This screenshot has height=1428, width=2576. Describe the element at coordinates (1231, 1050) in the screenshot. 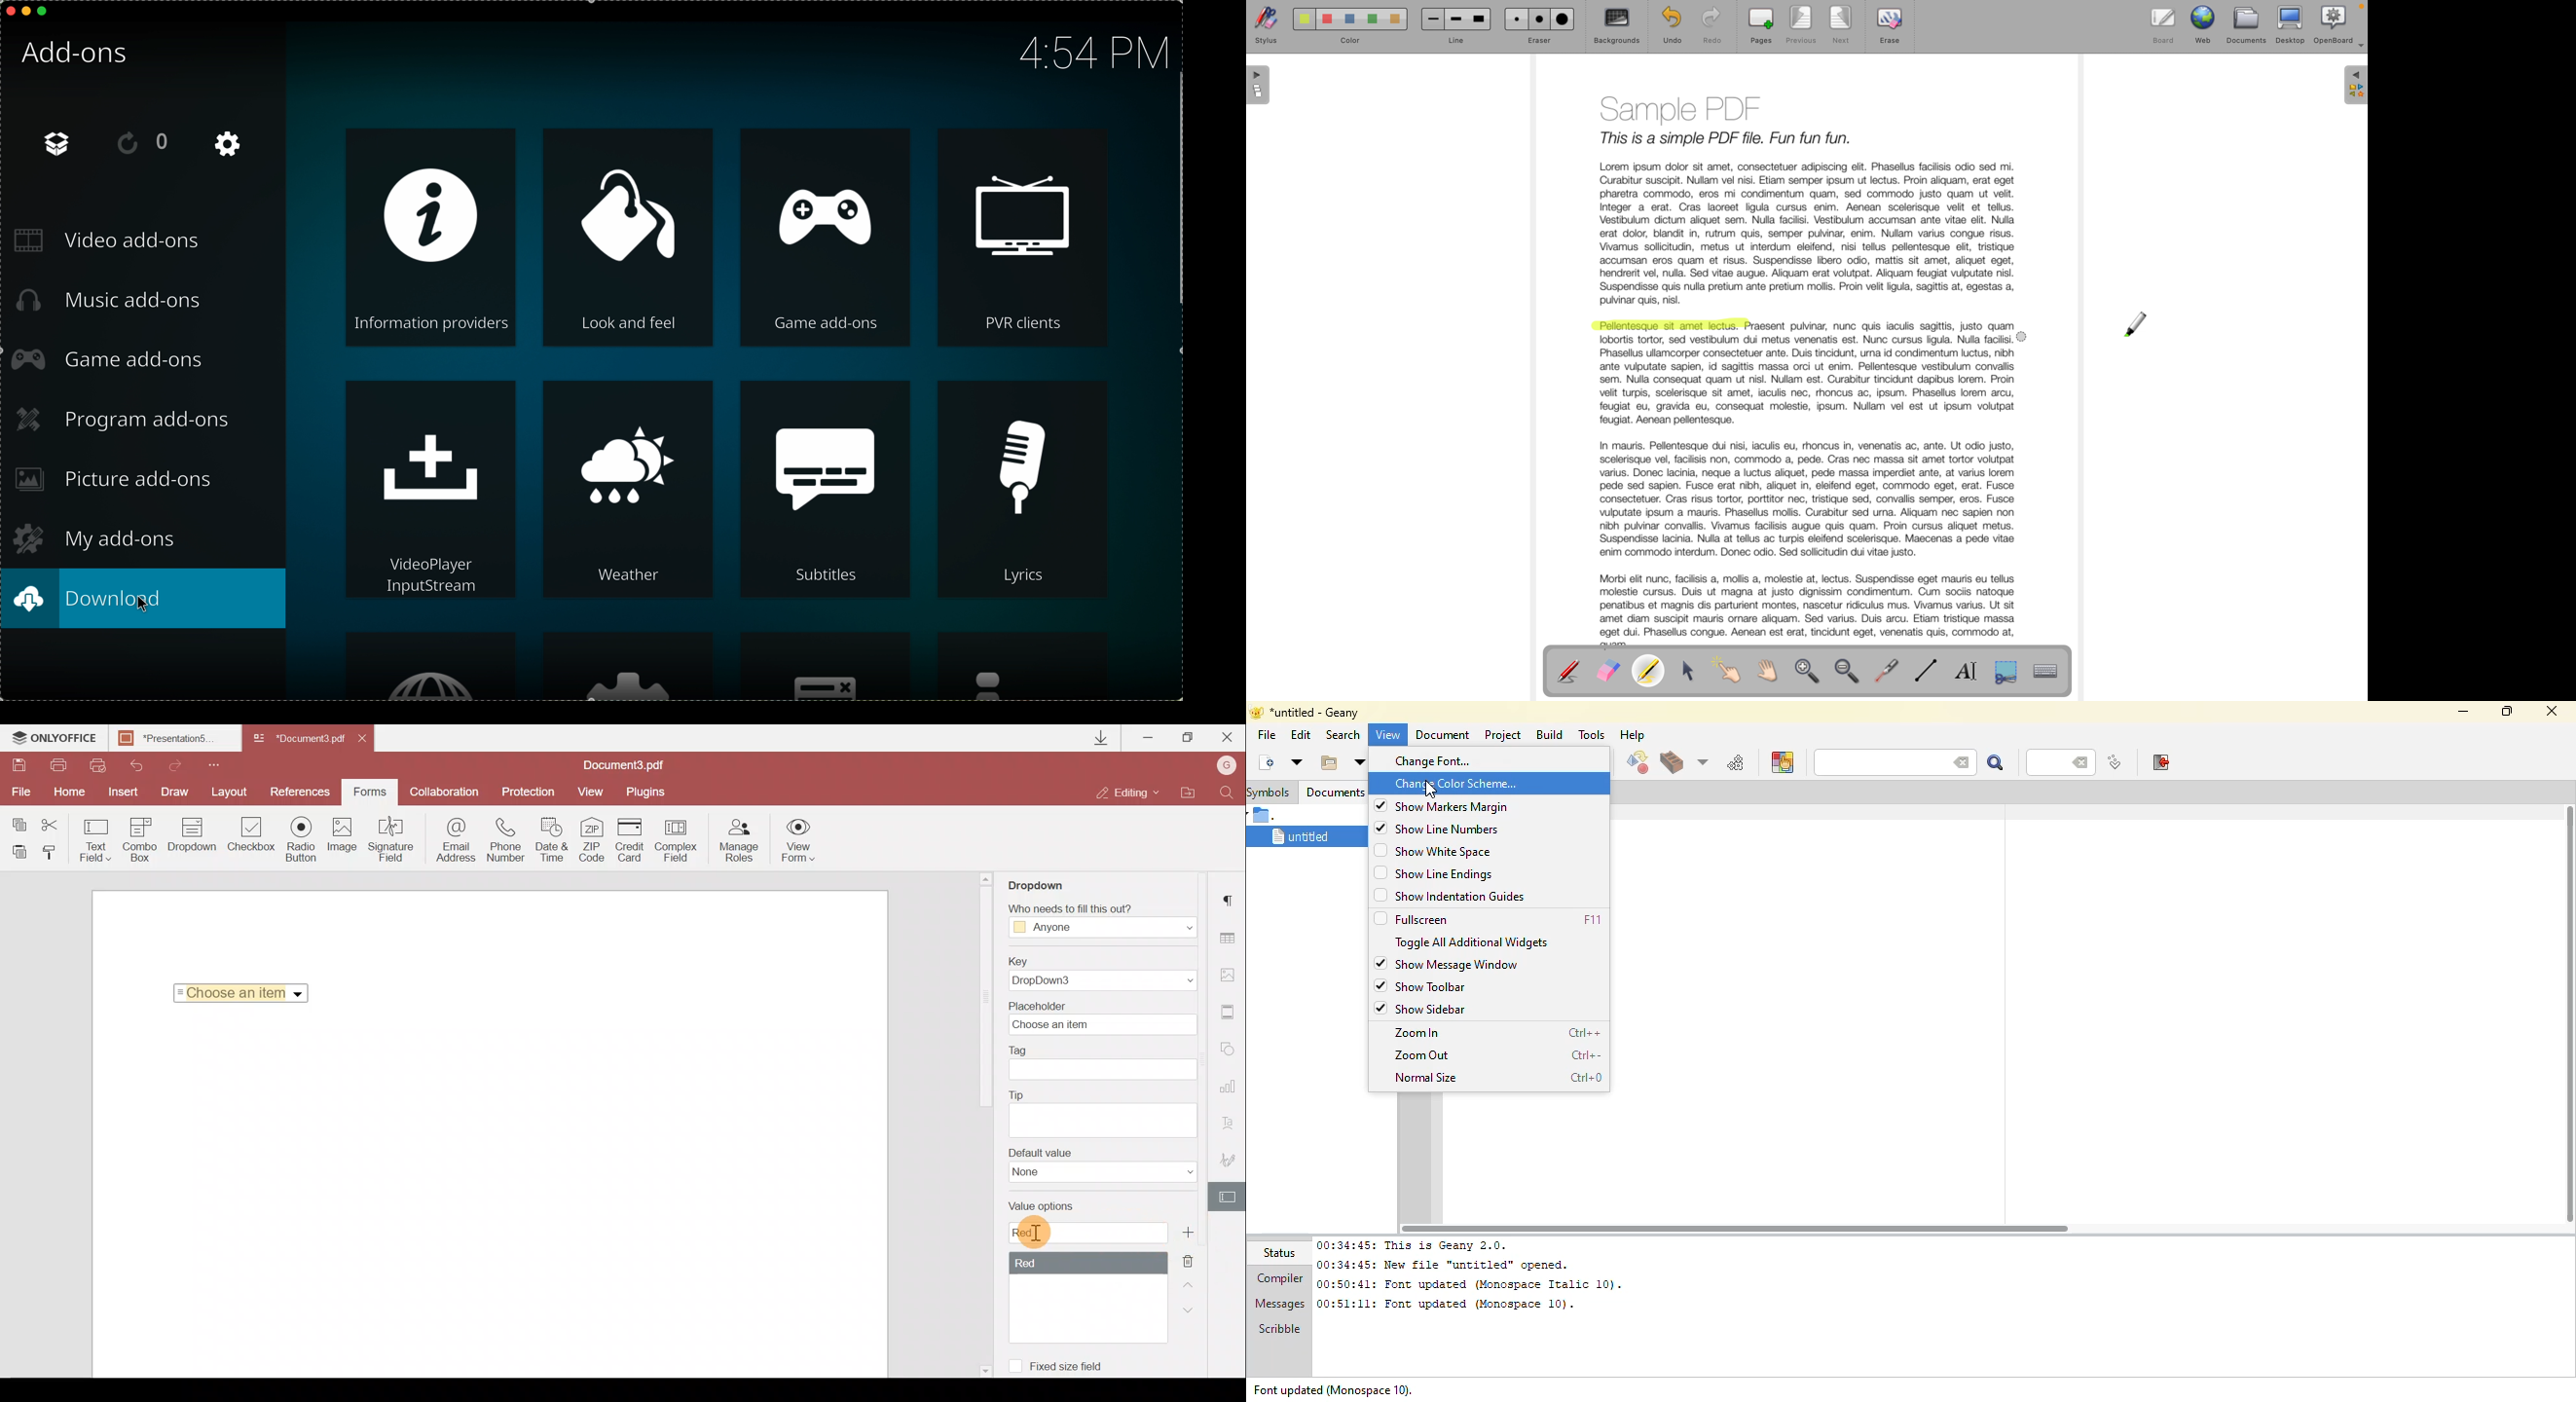

I see `Shapes settings` at that location.